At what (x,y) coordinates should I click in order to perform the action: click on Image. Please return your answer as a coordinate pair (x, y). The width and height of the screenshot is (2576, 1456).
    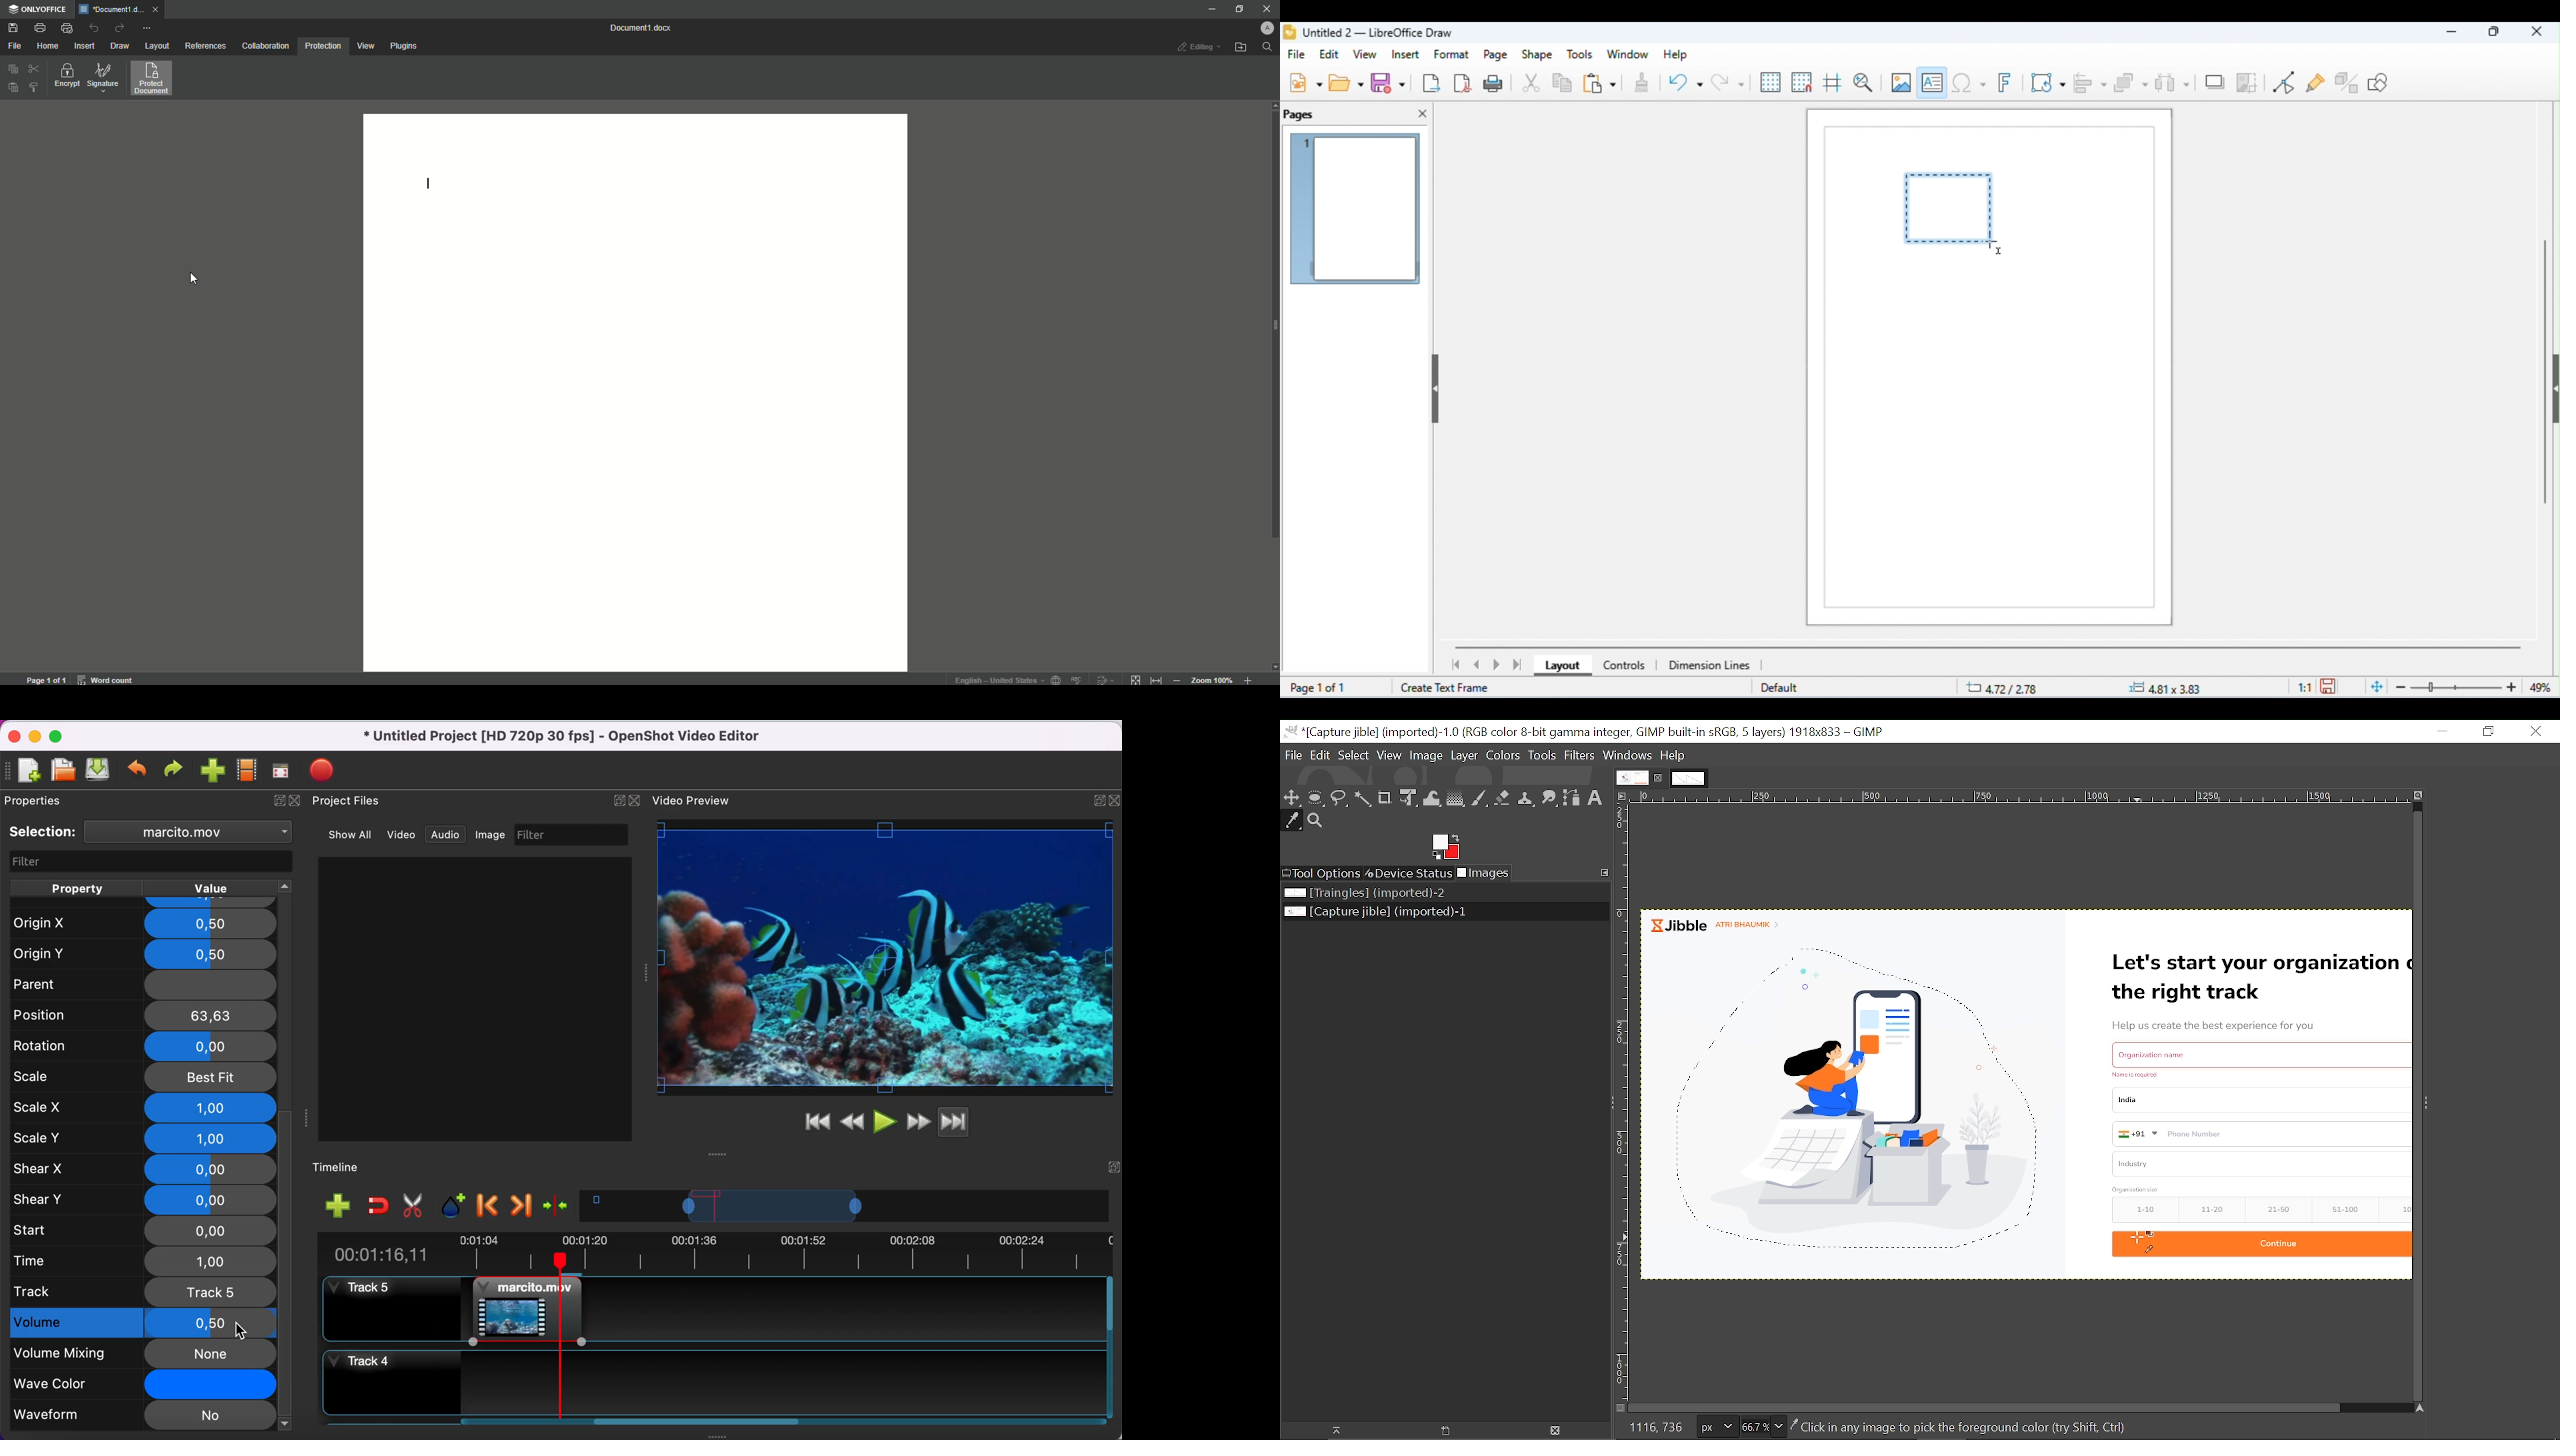
    Looking at the image, I should click on (1426, 756).